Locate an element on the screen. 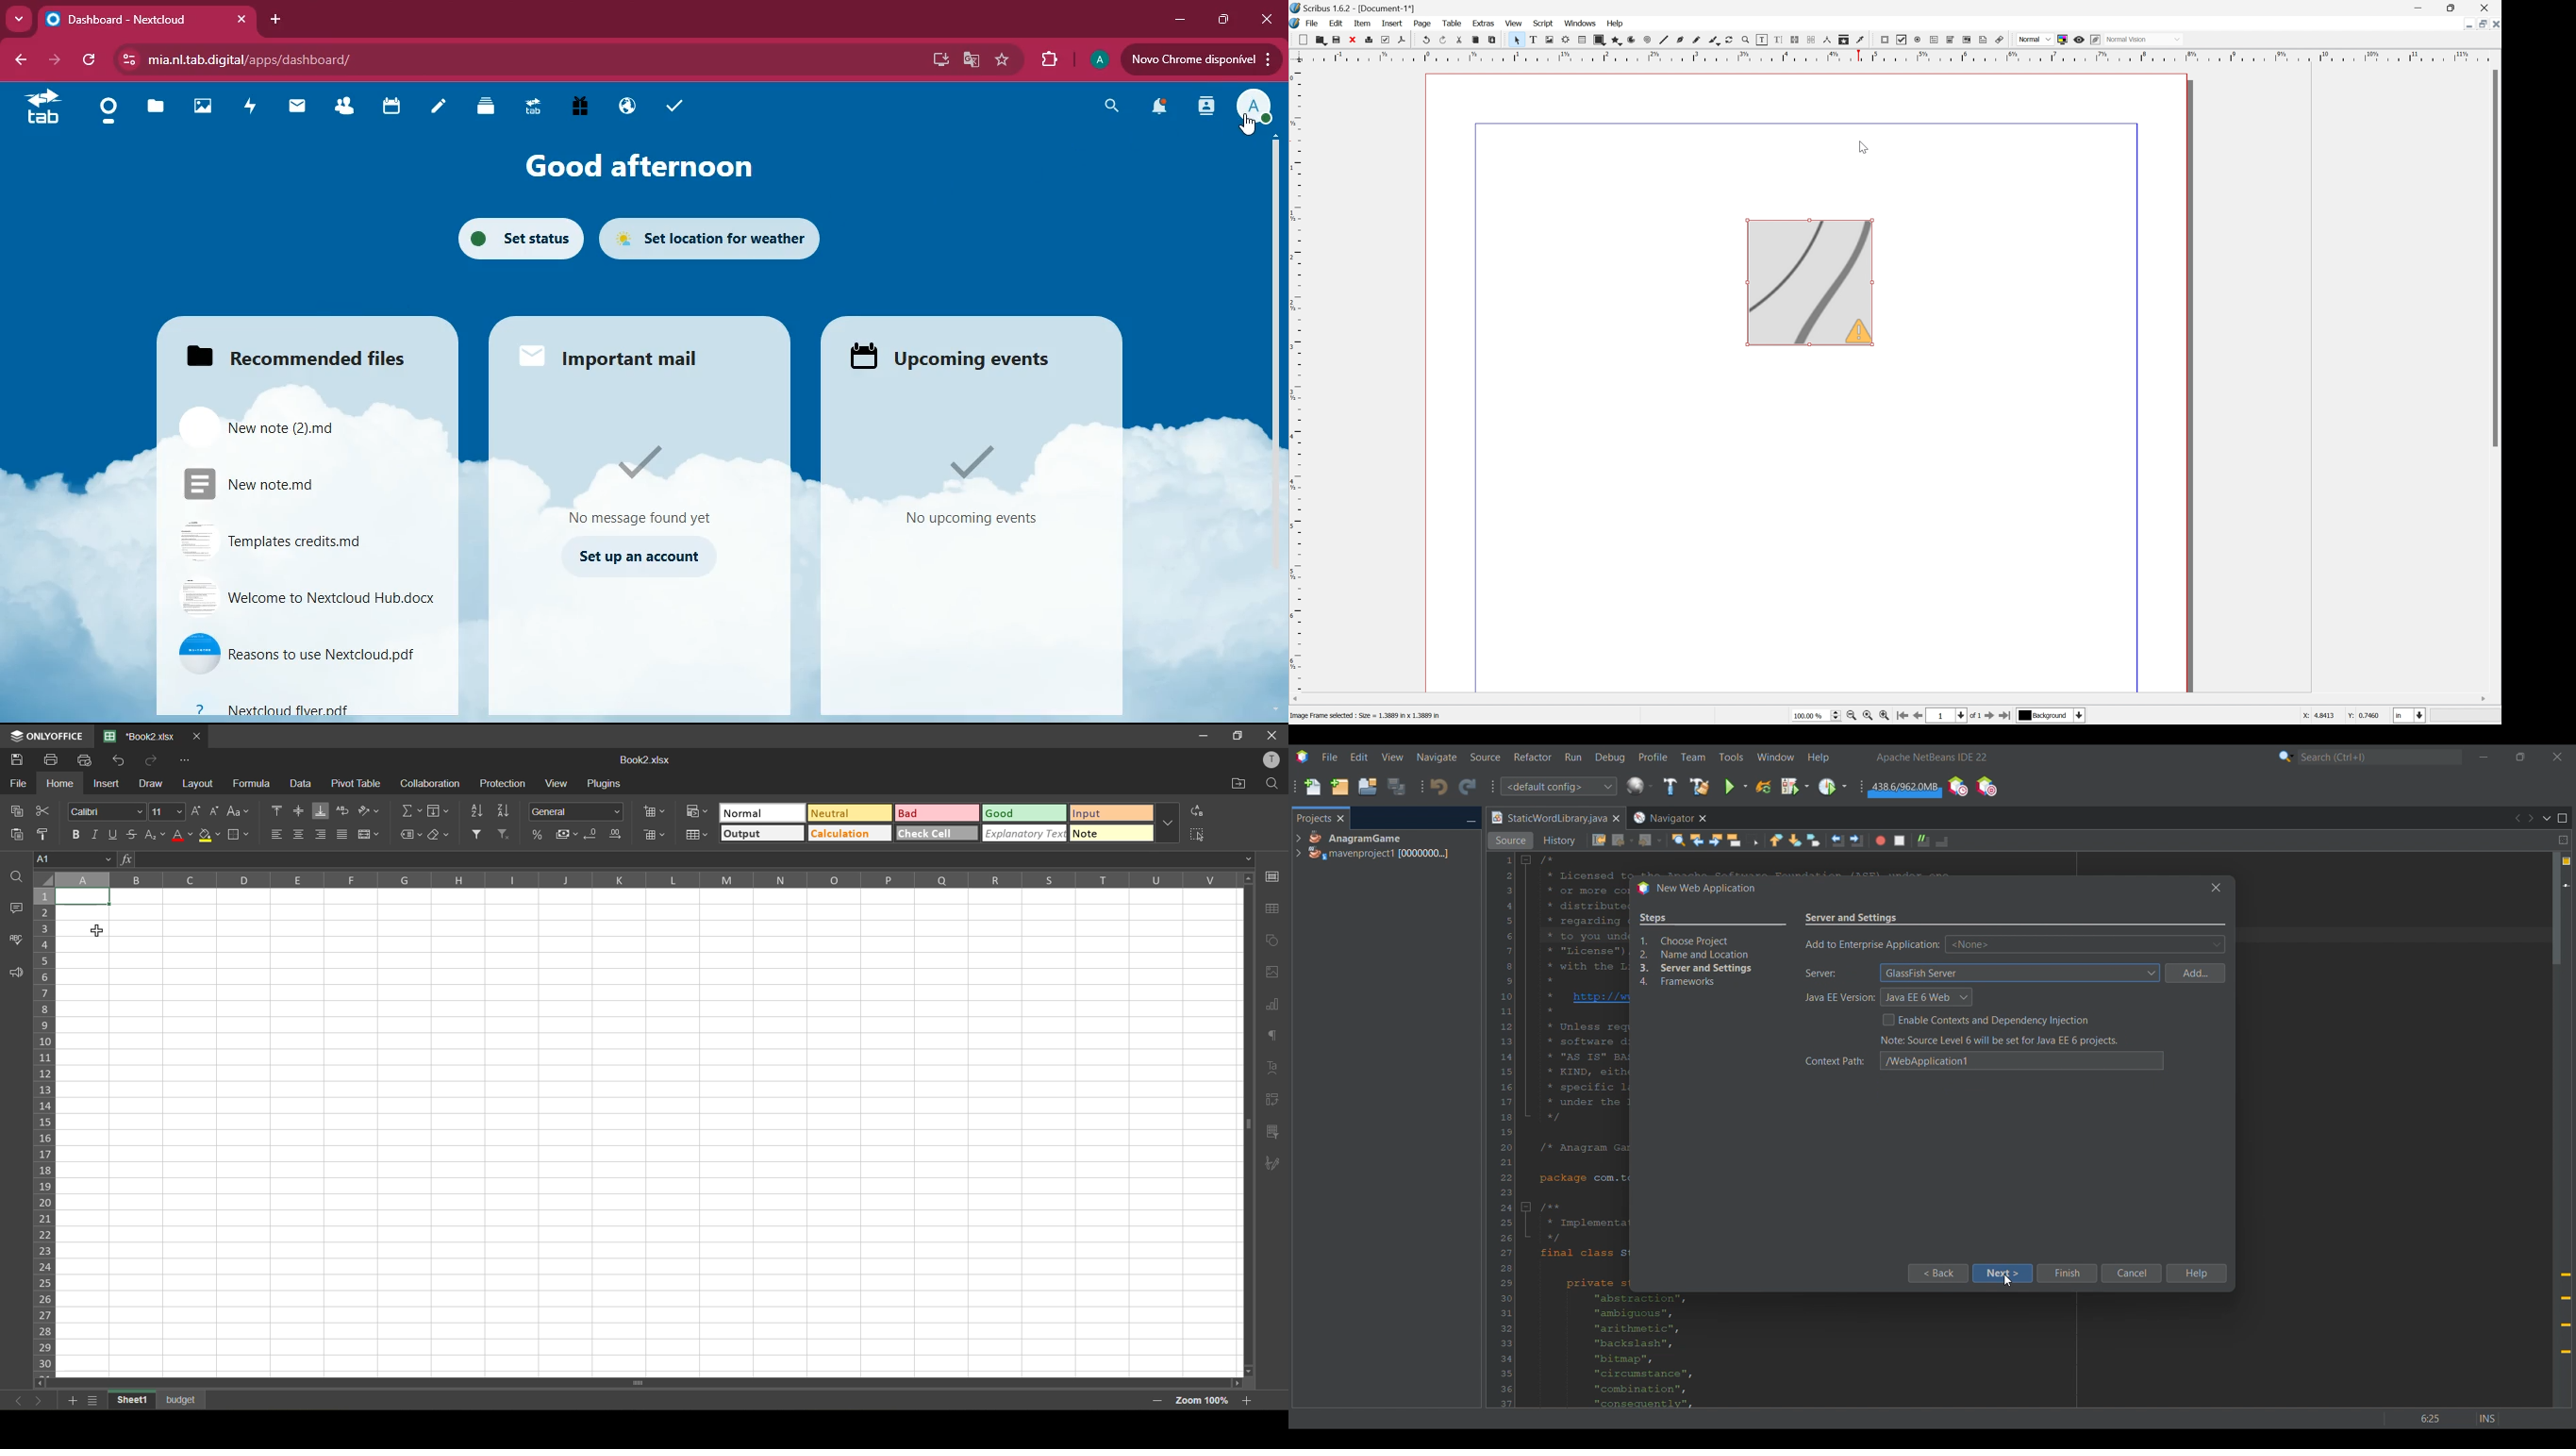  Profile IDE is located at coordinates (1957, 787).